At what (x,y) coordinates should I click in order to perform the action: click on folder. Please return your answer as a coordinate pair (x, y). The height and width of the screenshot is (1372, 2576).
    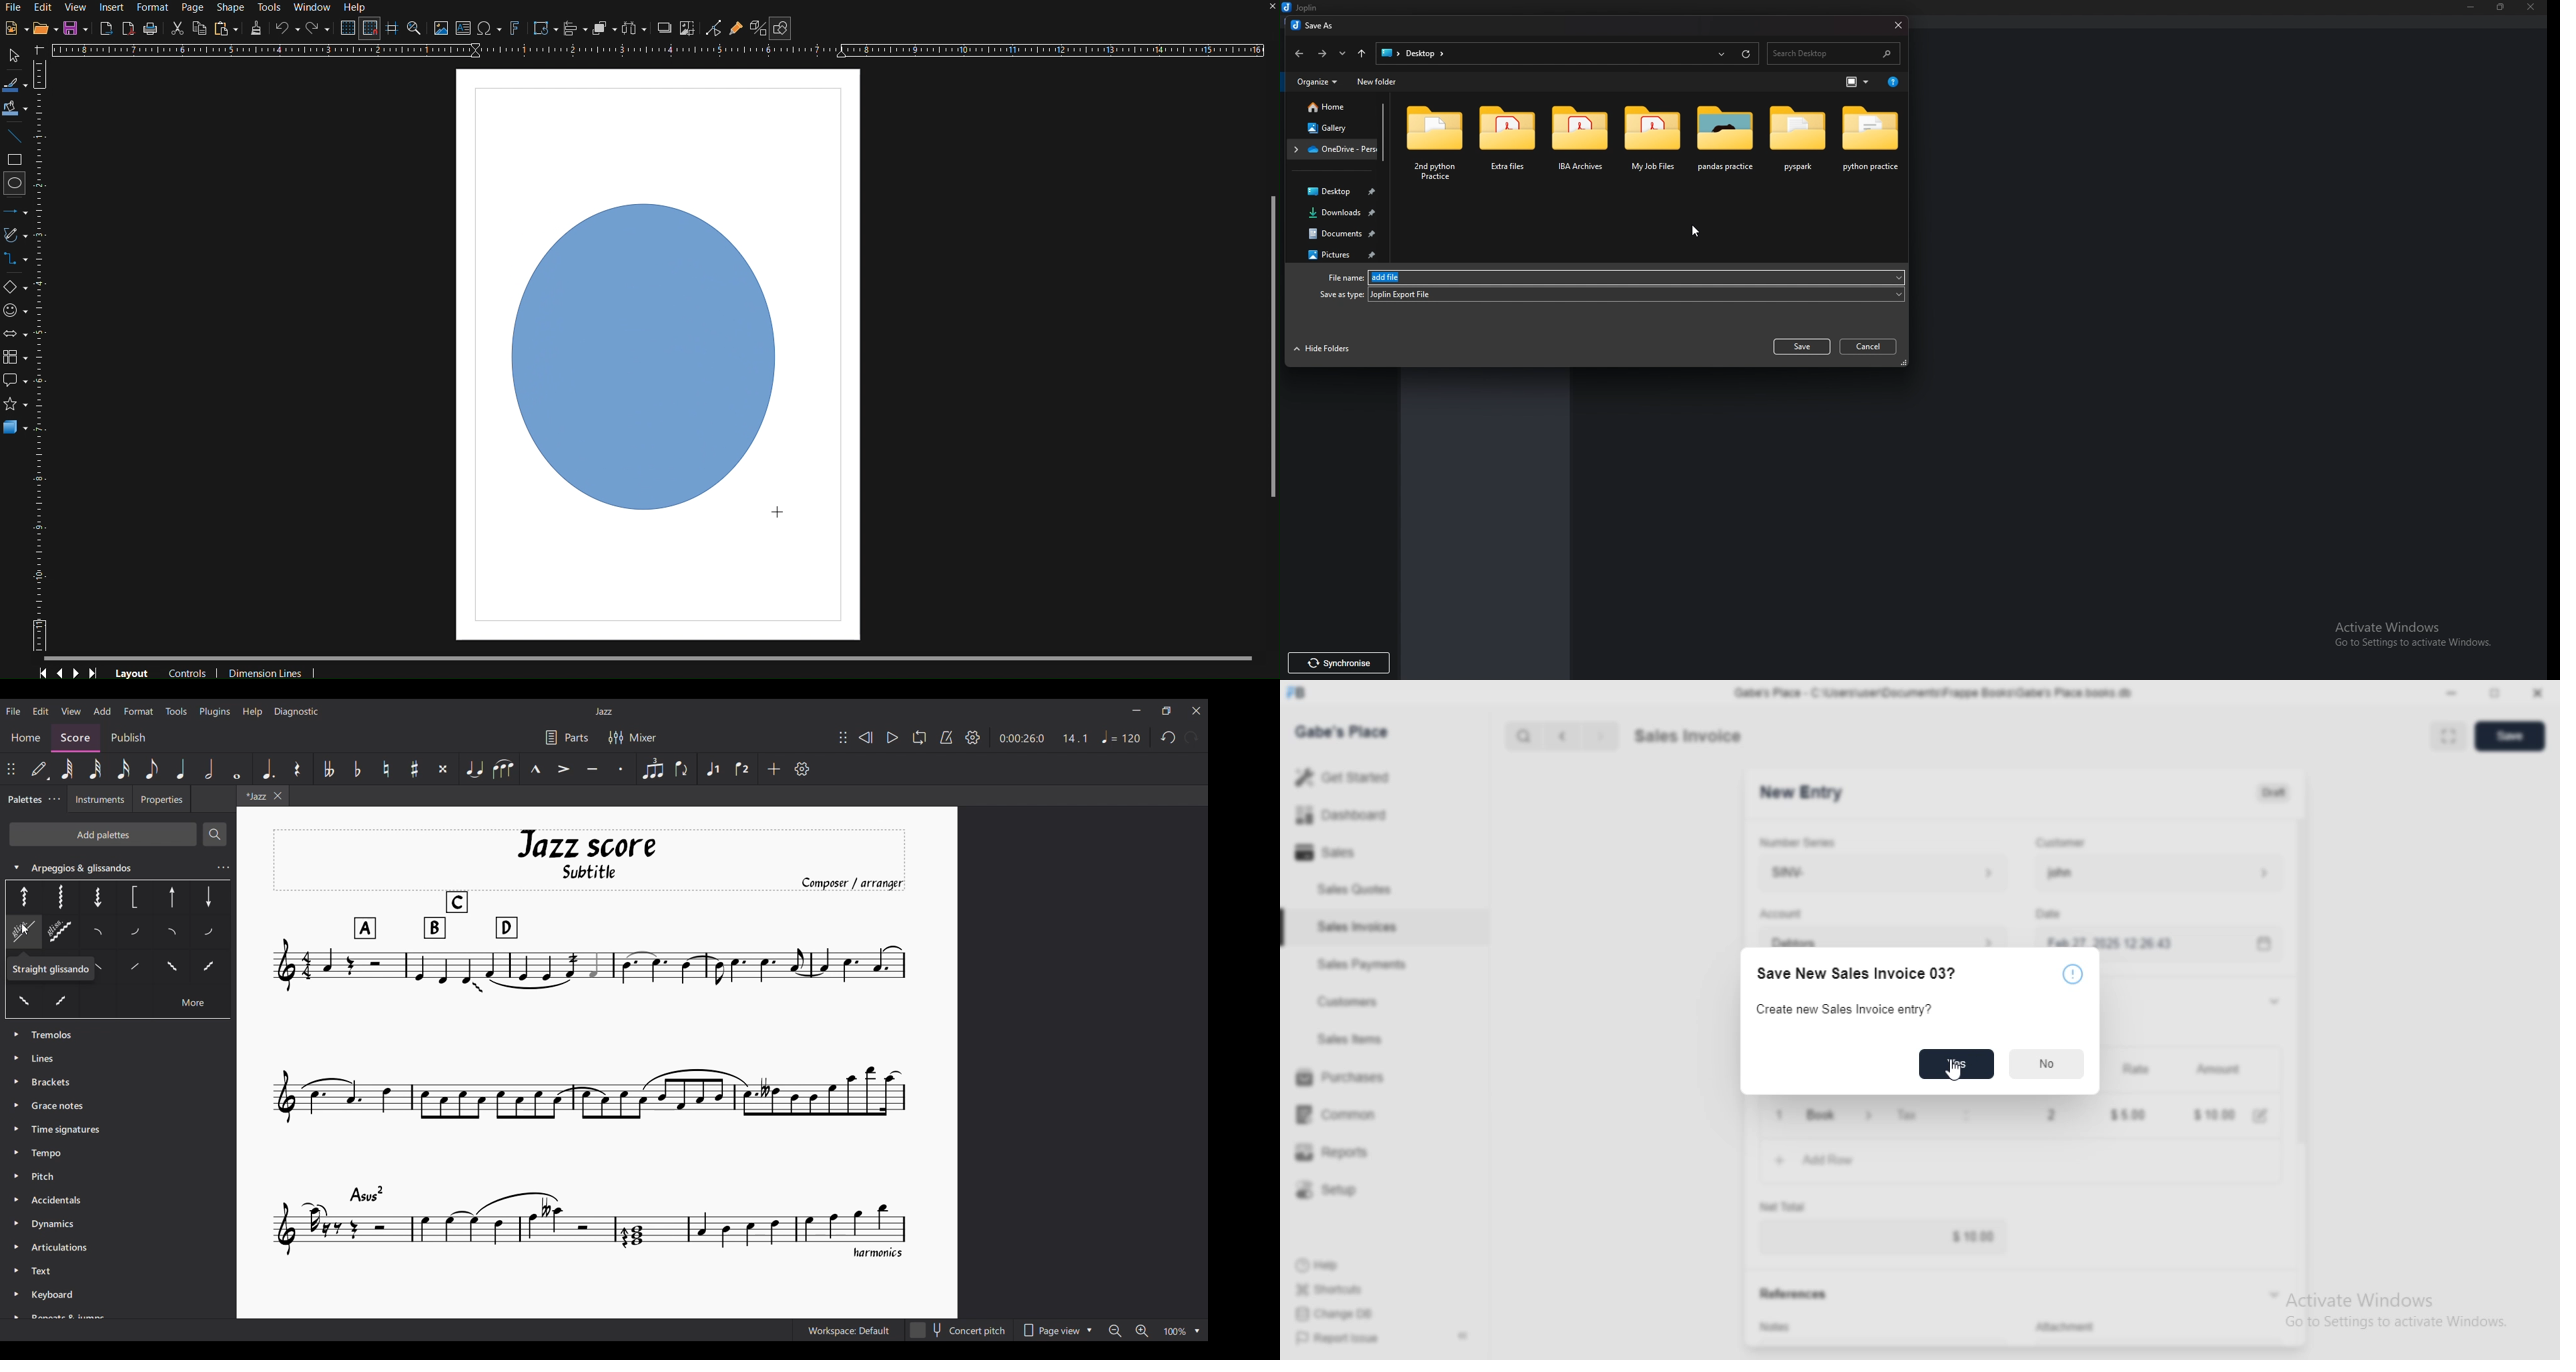
    Looking at the image, I should click on (1508, 139).